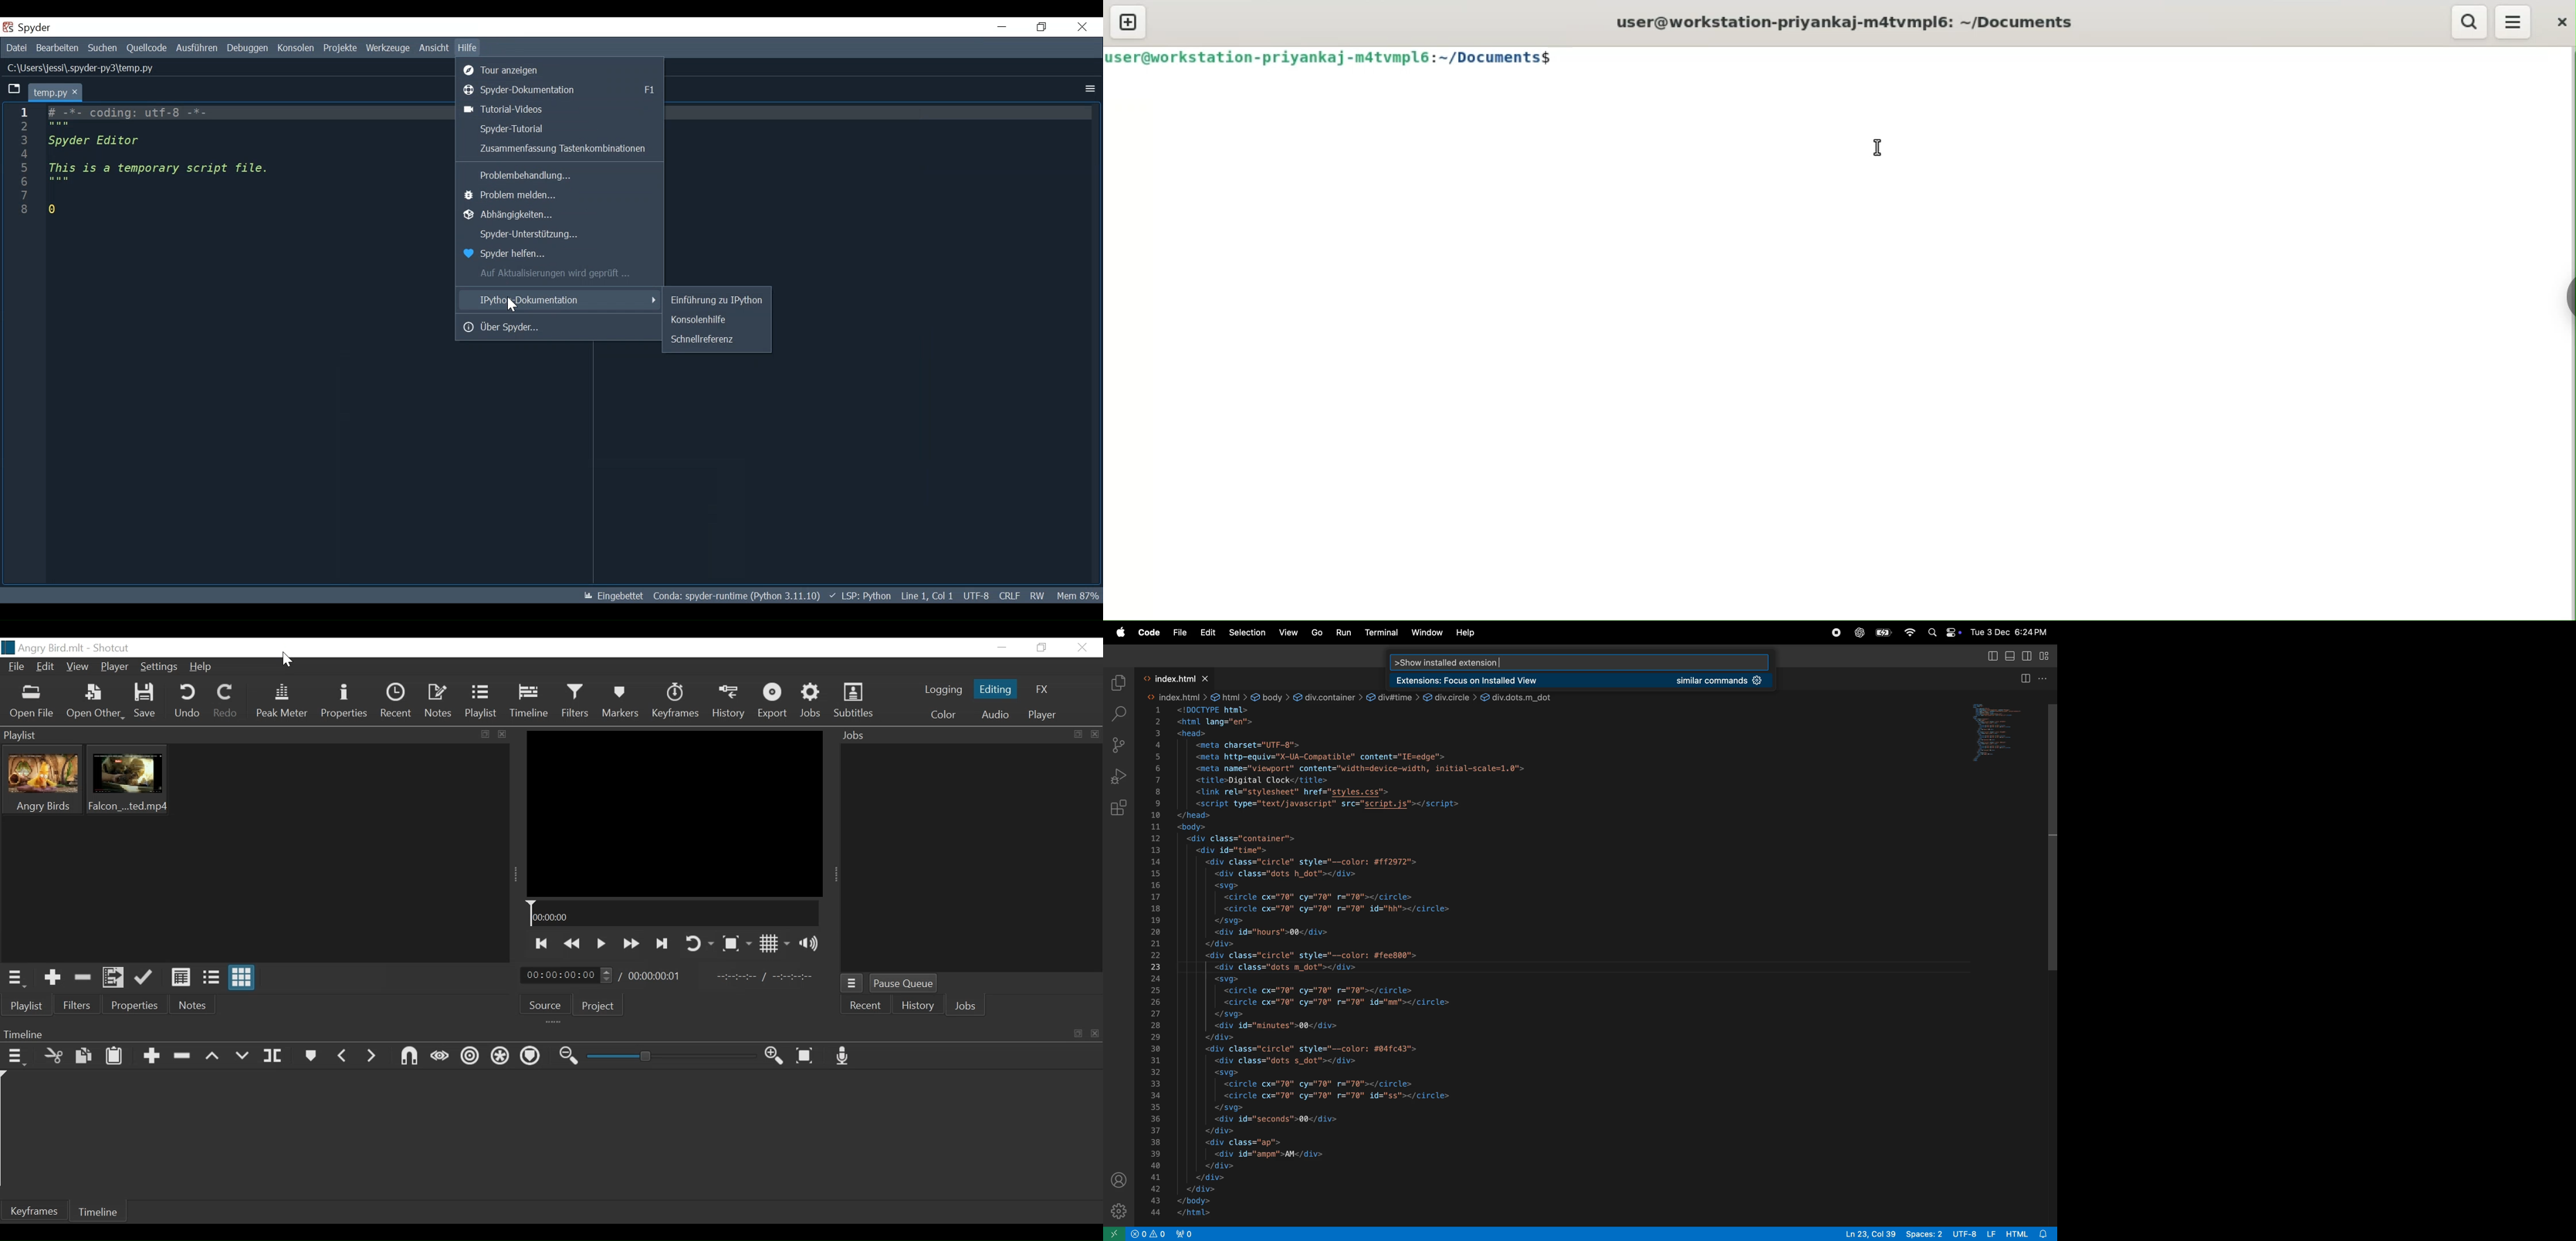 This screenshot has height=1260, width=2576. Describe the element at coordinates (438, 703) in the screenshot. I see `Notes` at that location.